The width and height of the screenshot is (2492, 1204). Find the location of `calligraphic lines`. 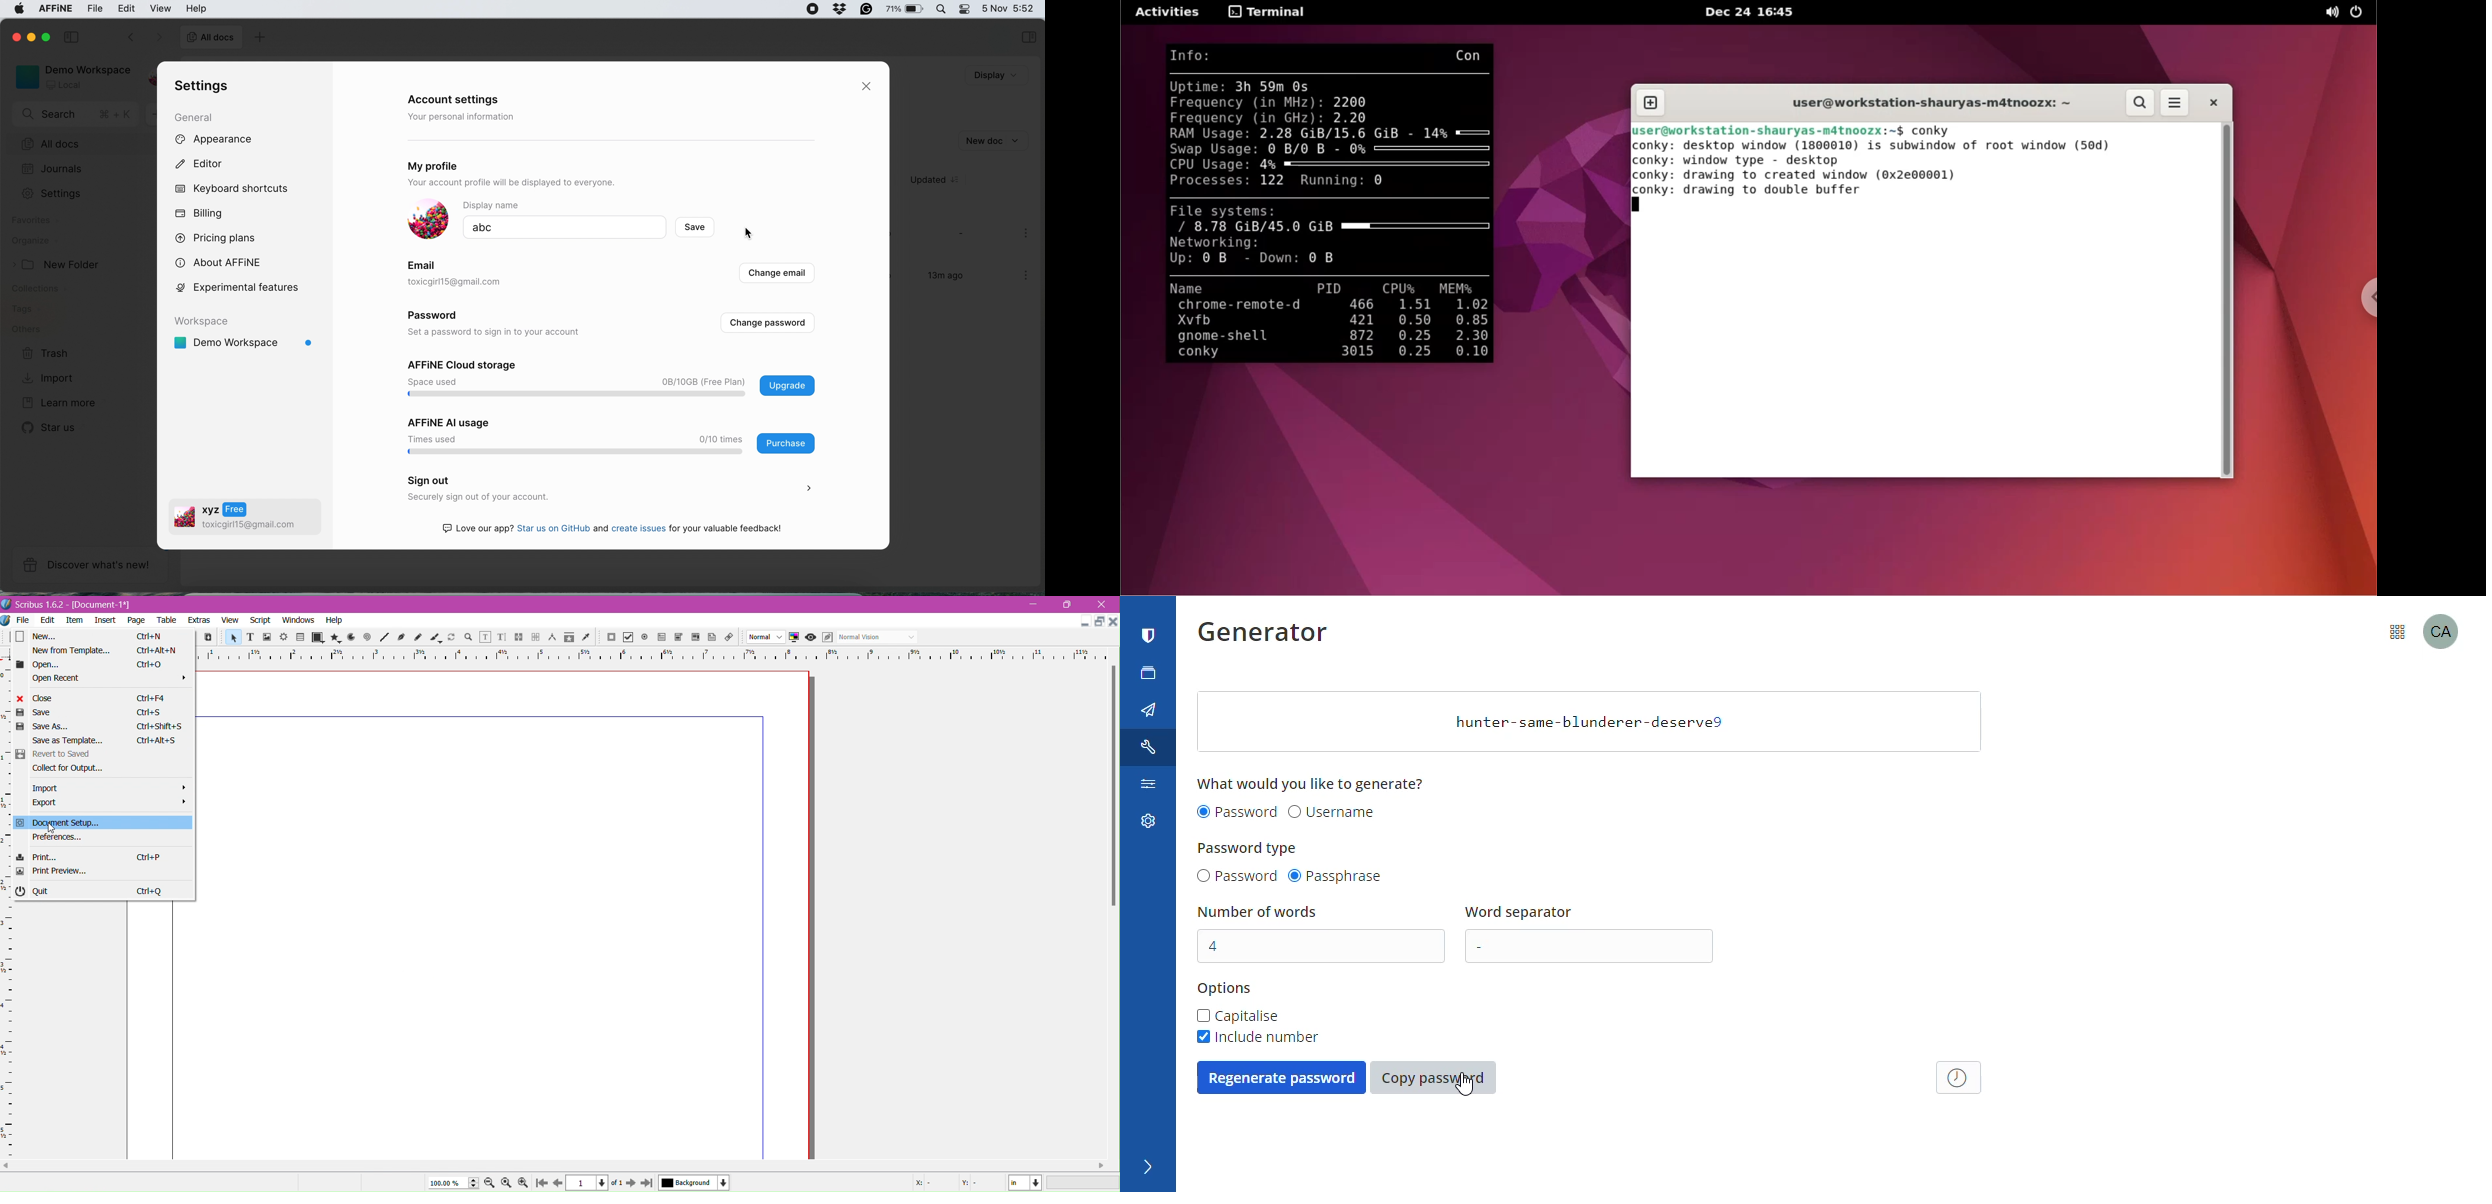

calligraphic lines is located at coordinates (436, 638).